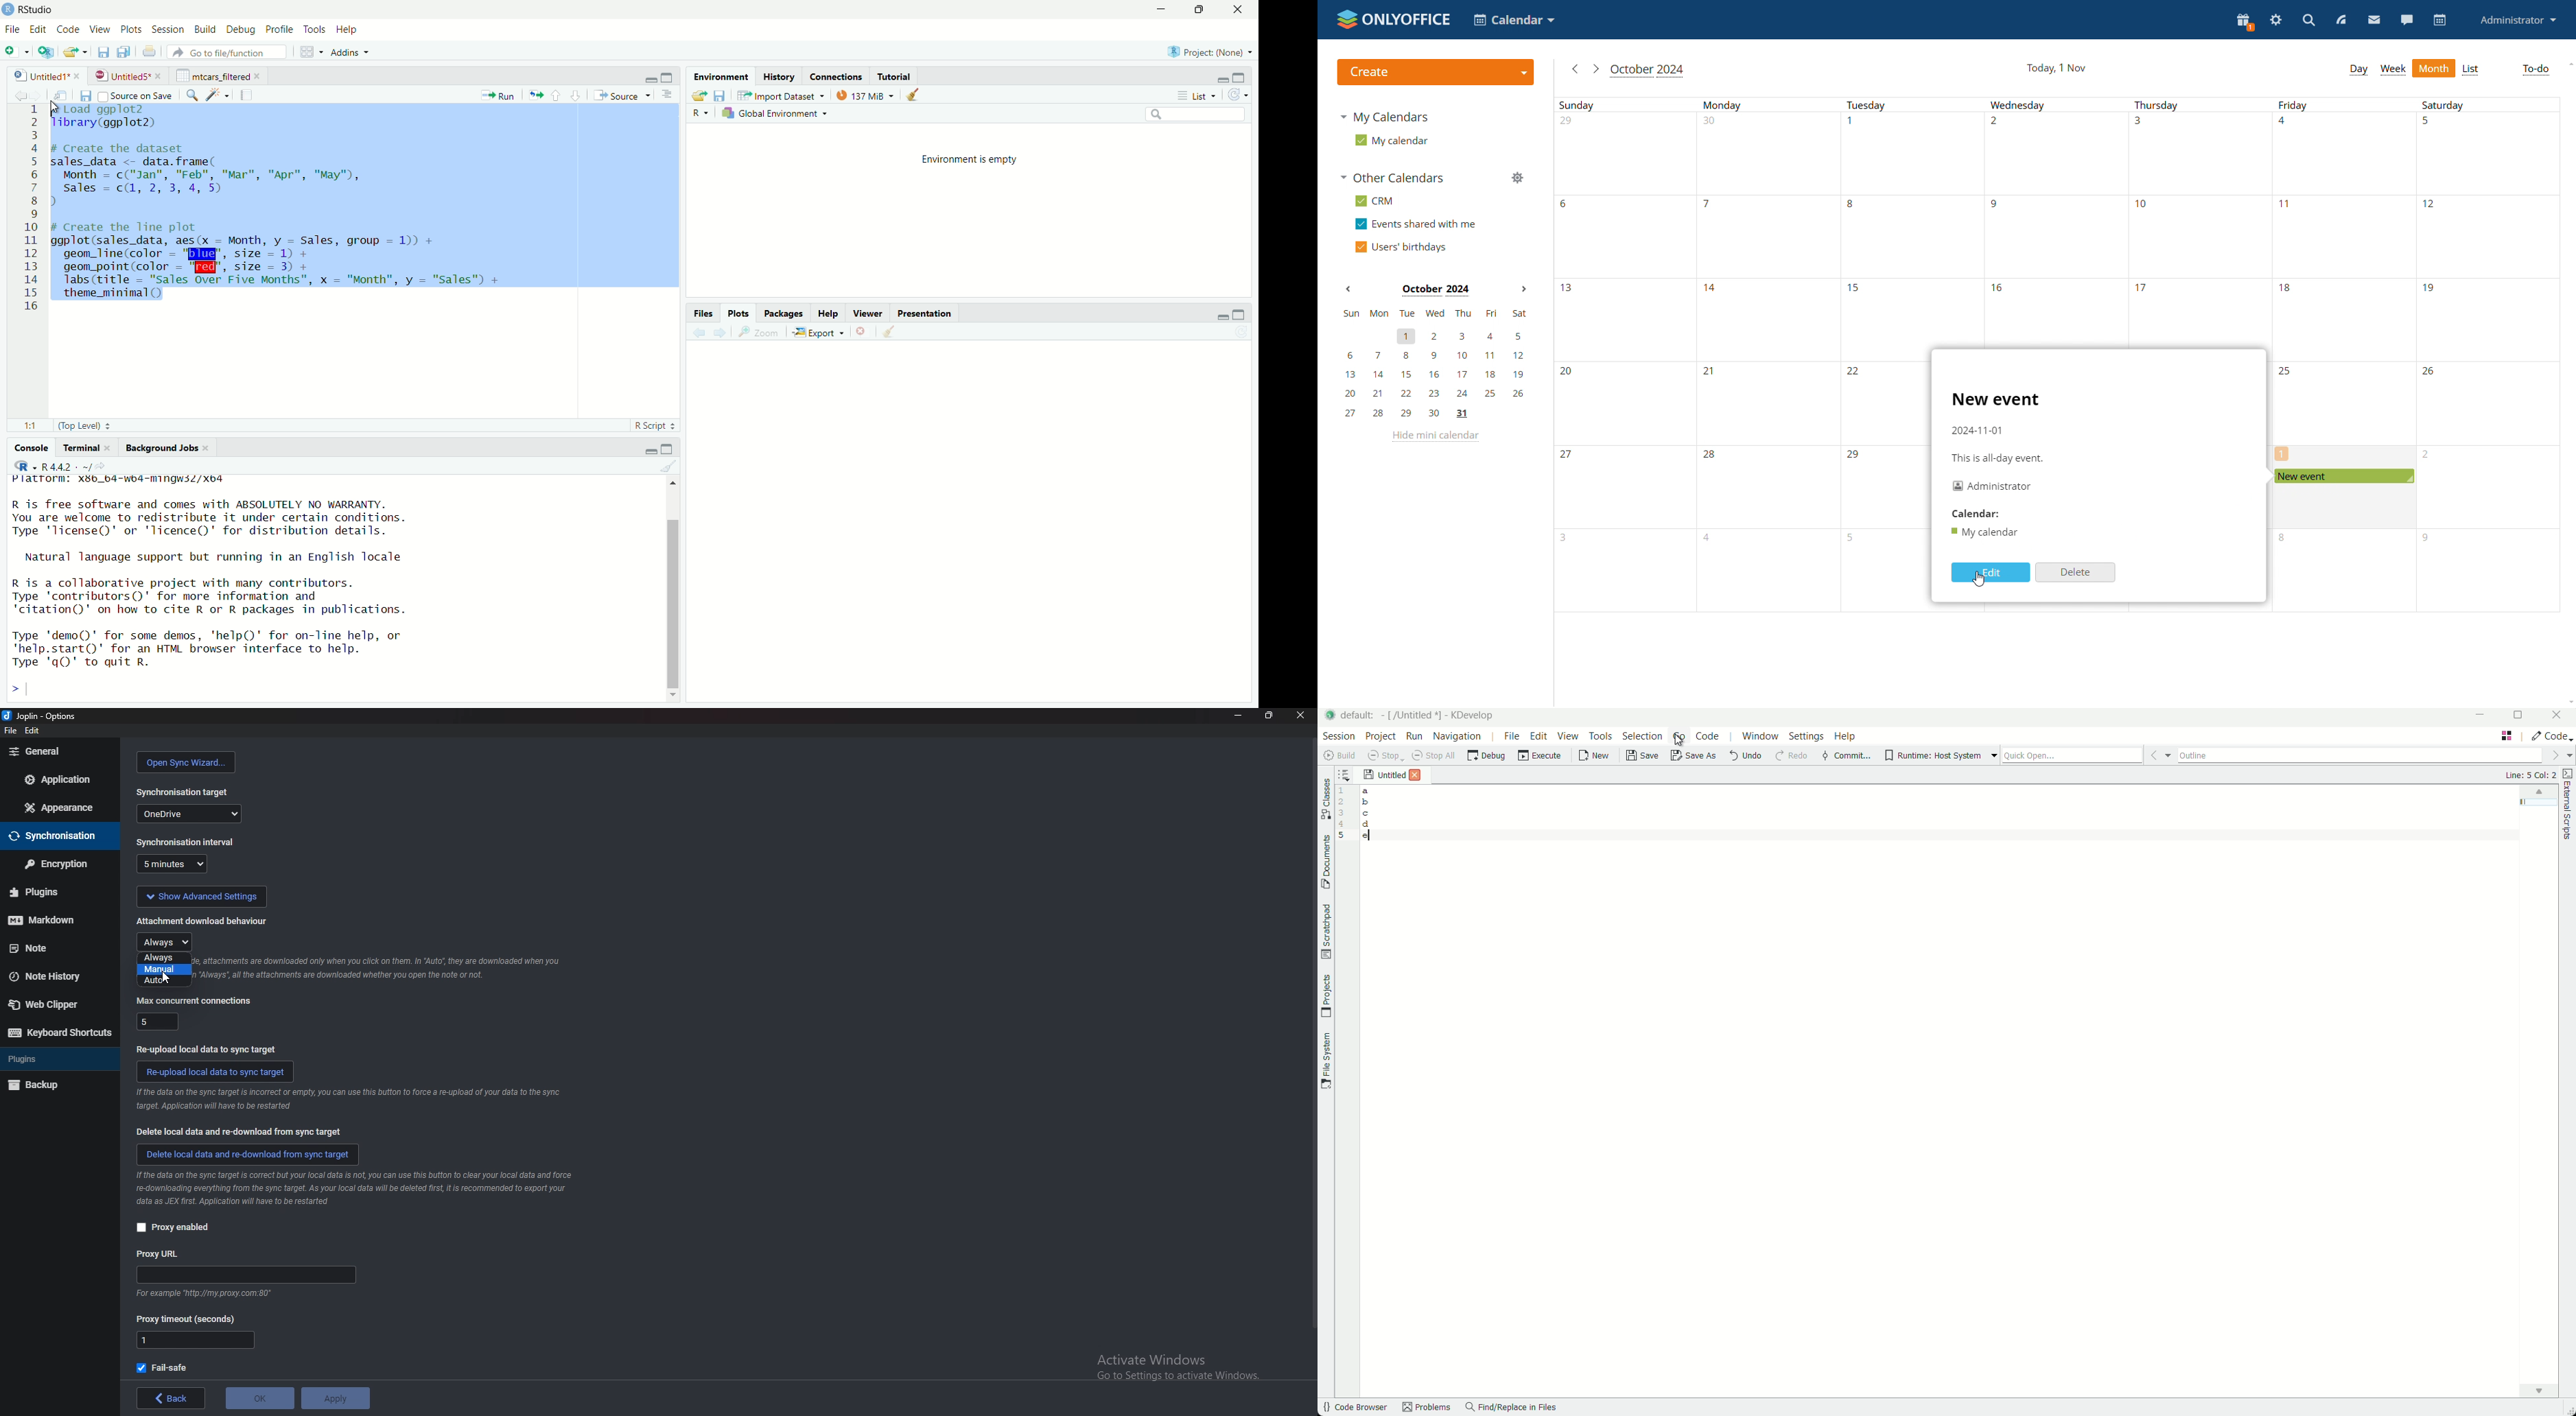 This screenshot has height=1428, width=2576. Describe the element at coordinates (57, 1032) in the screenshot. I see `keyboard shortcuts` at that location.